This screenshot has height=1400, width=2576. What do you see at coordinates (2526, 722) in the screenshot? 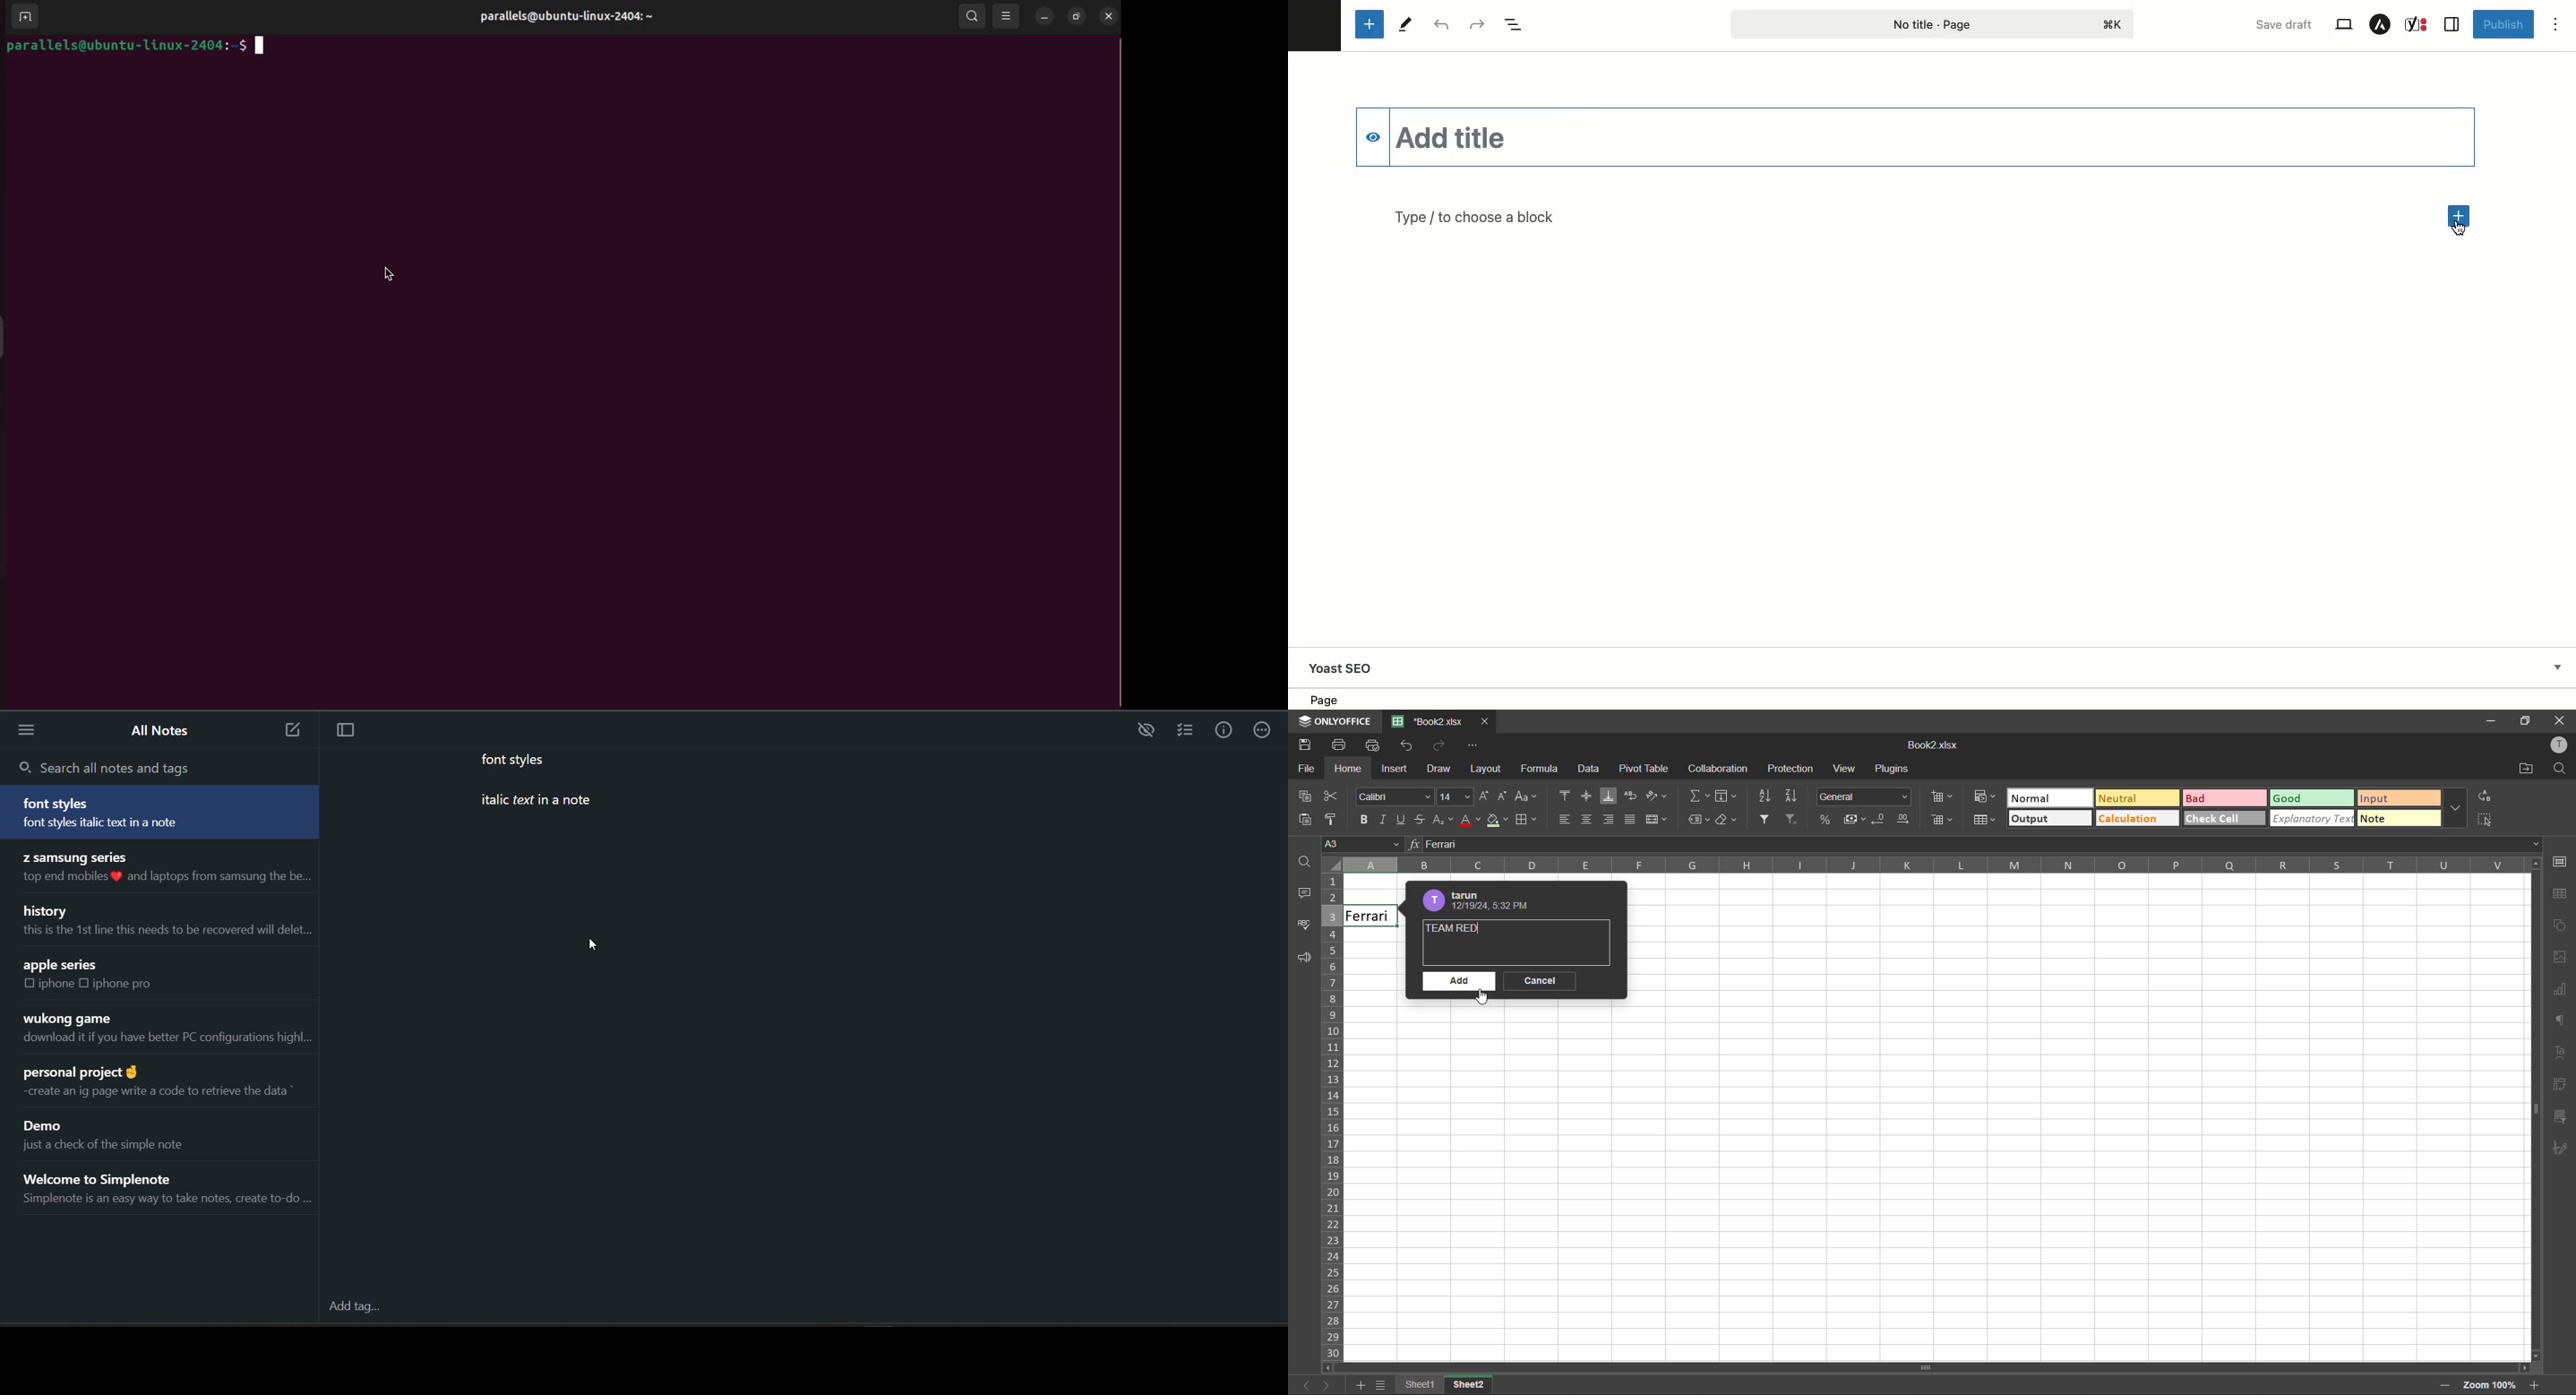
I see `Full Screen` at bounding box center [2526, 722].